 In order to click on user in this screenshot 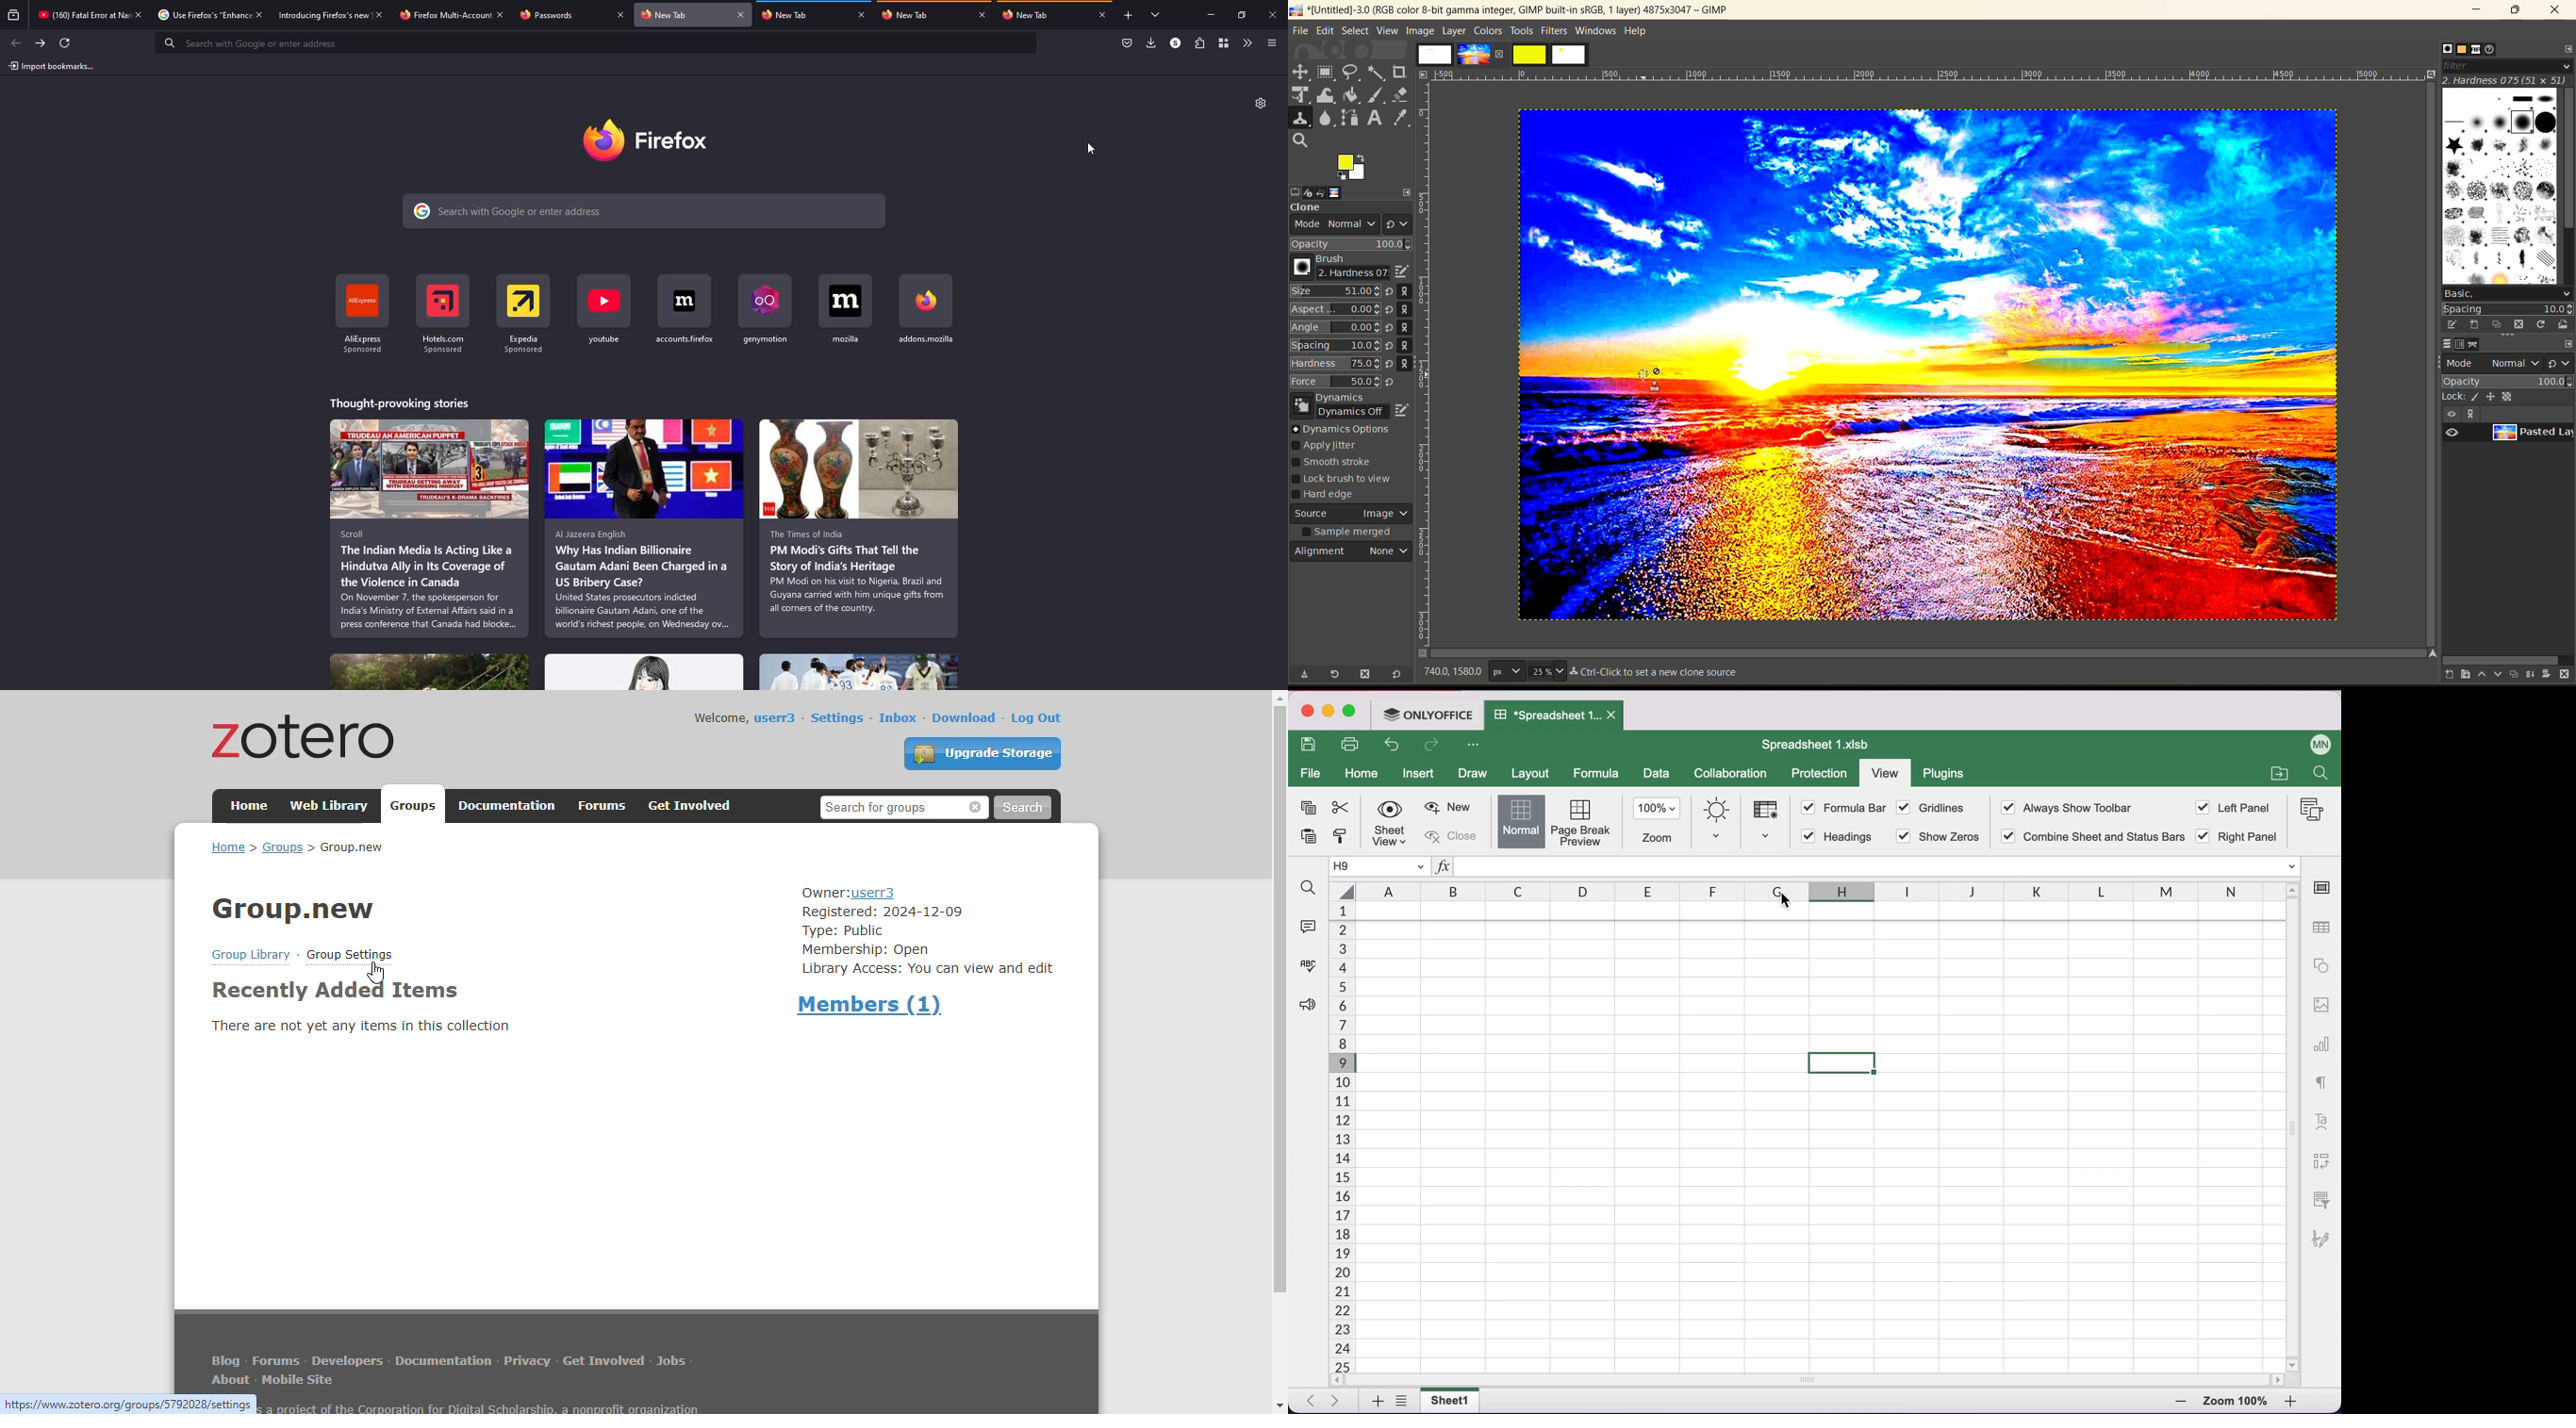, I will do `click(2315, 742)`.